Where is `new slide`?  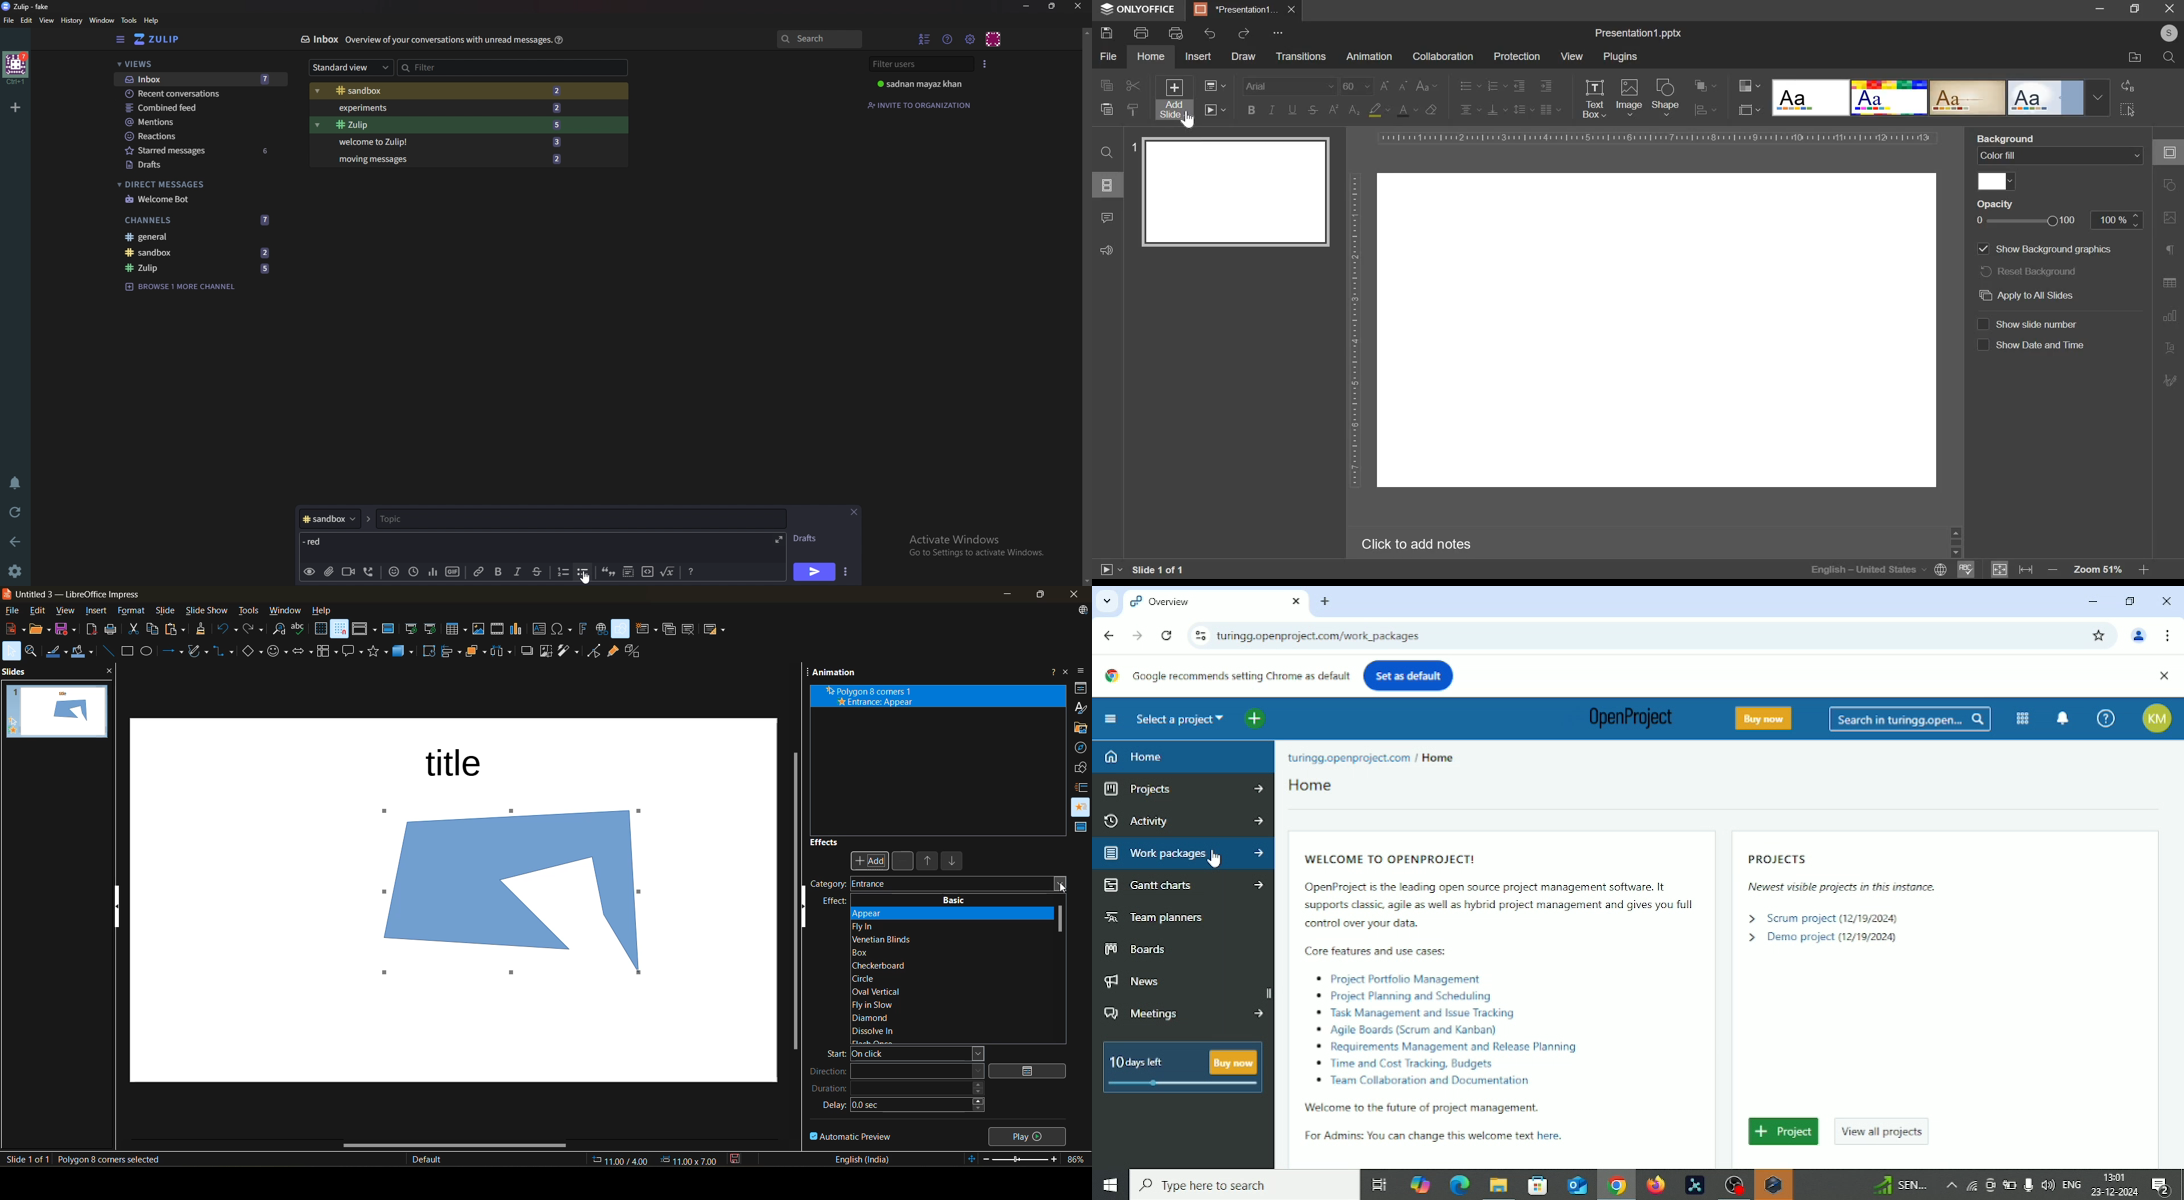
new slide is located at coordinates (645, 629).